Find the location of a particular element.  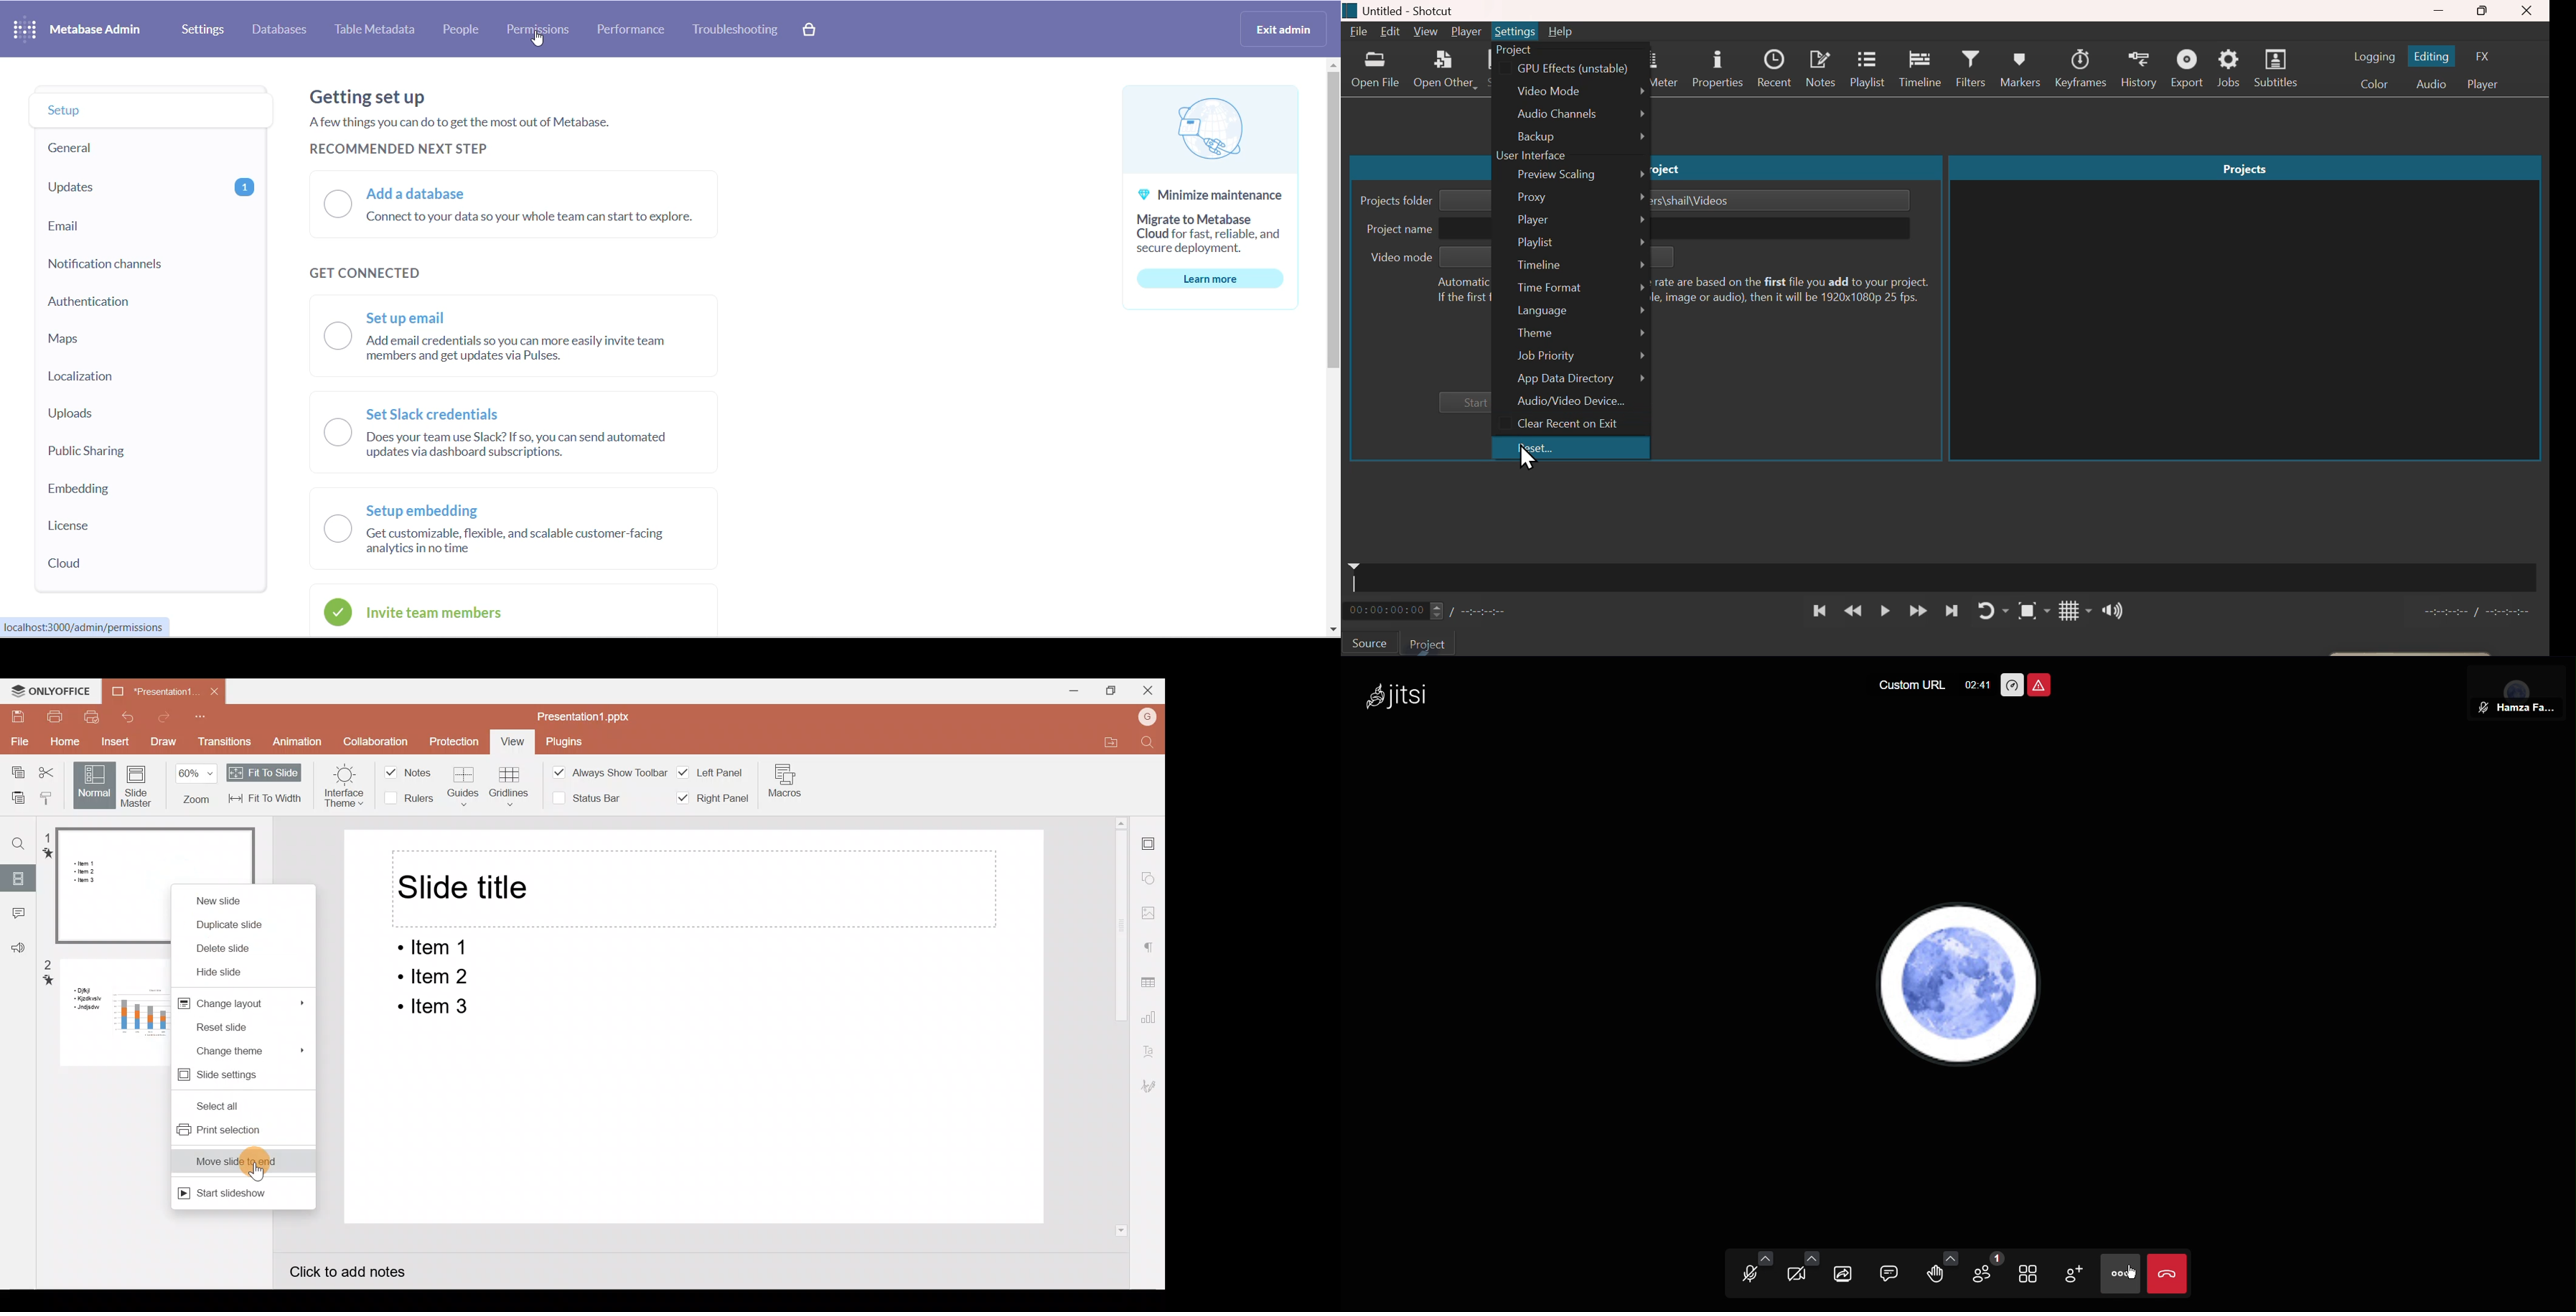

Find is located at coordinates (15, 839).